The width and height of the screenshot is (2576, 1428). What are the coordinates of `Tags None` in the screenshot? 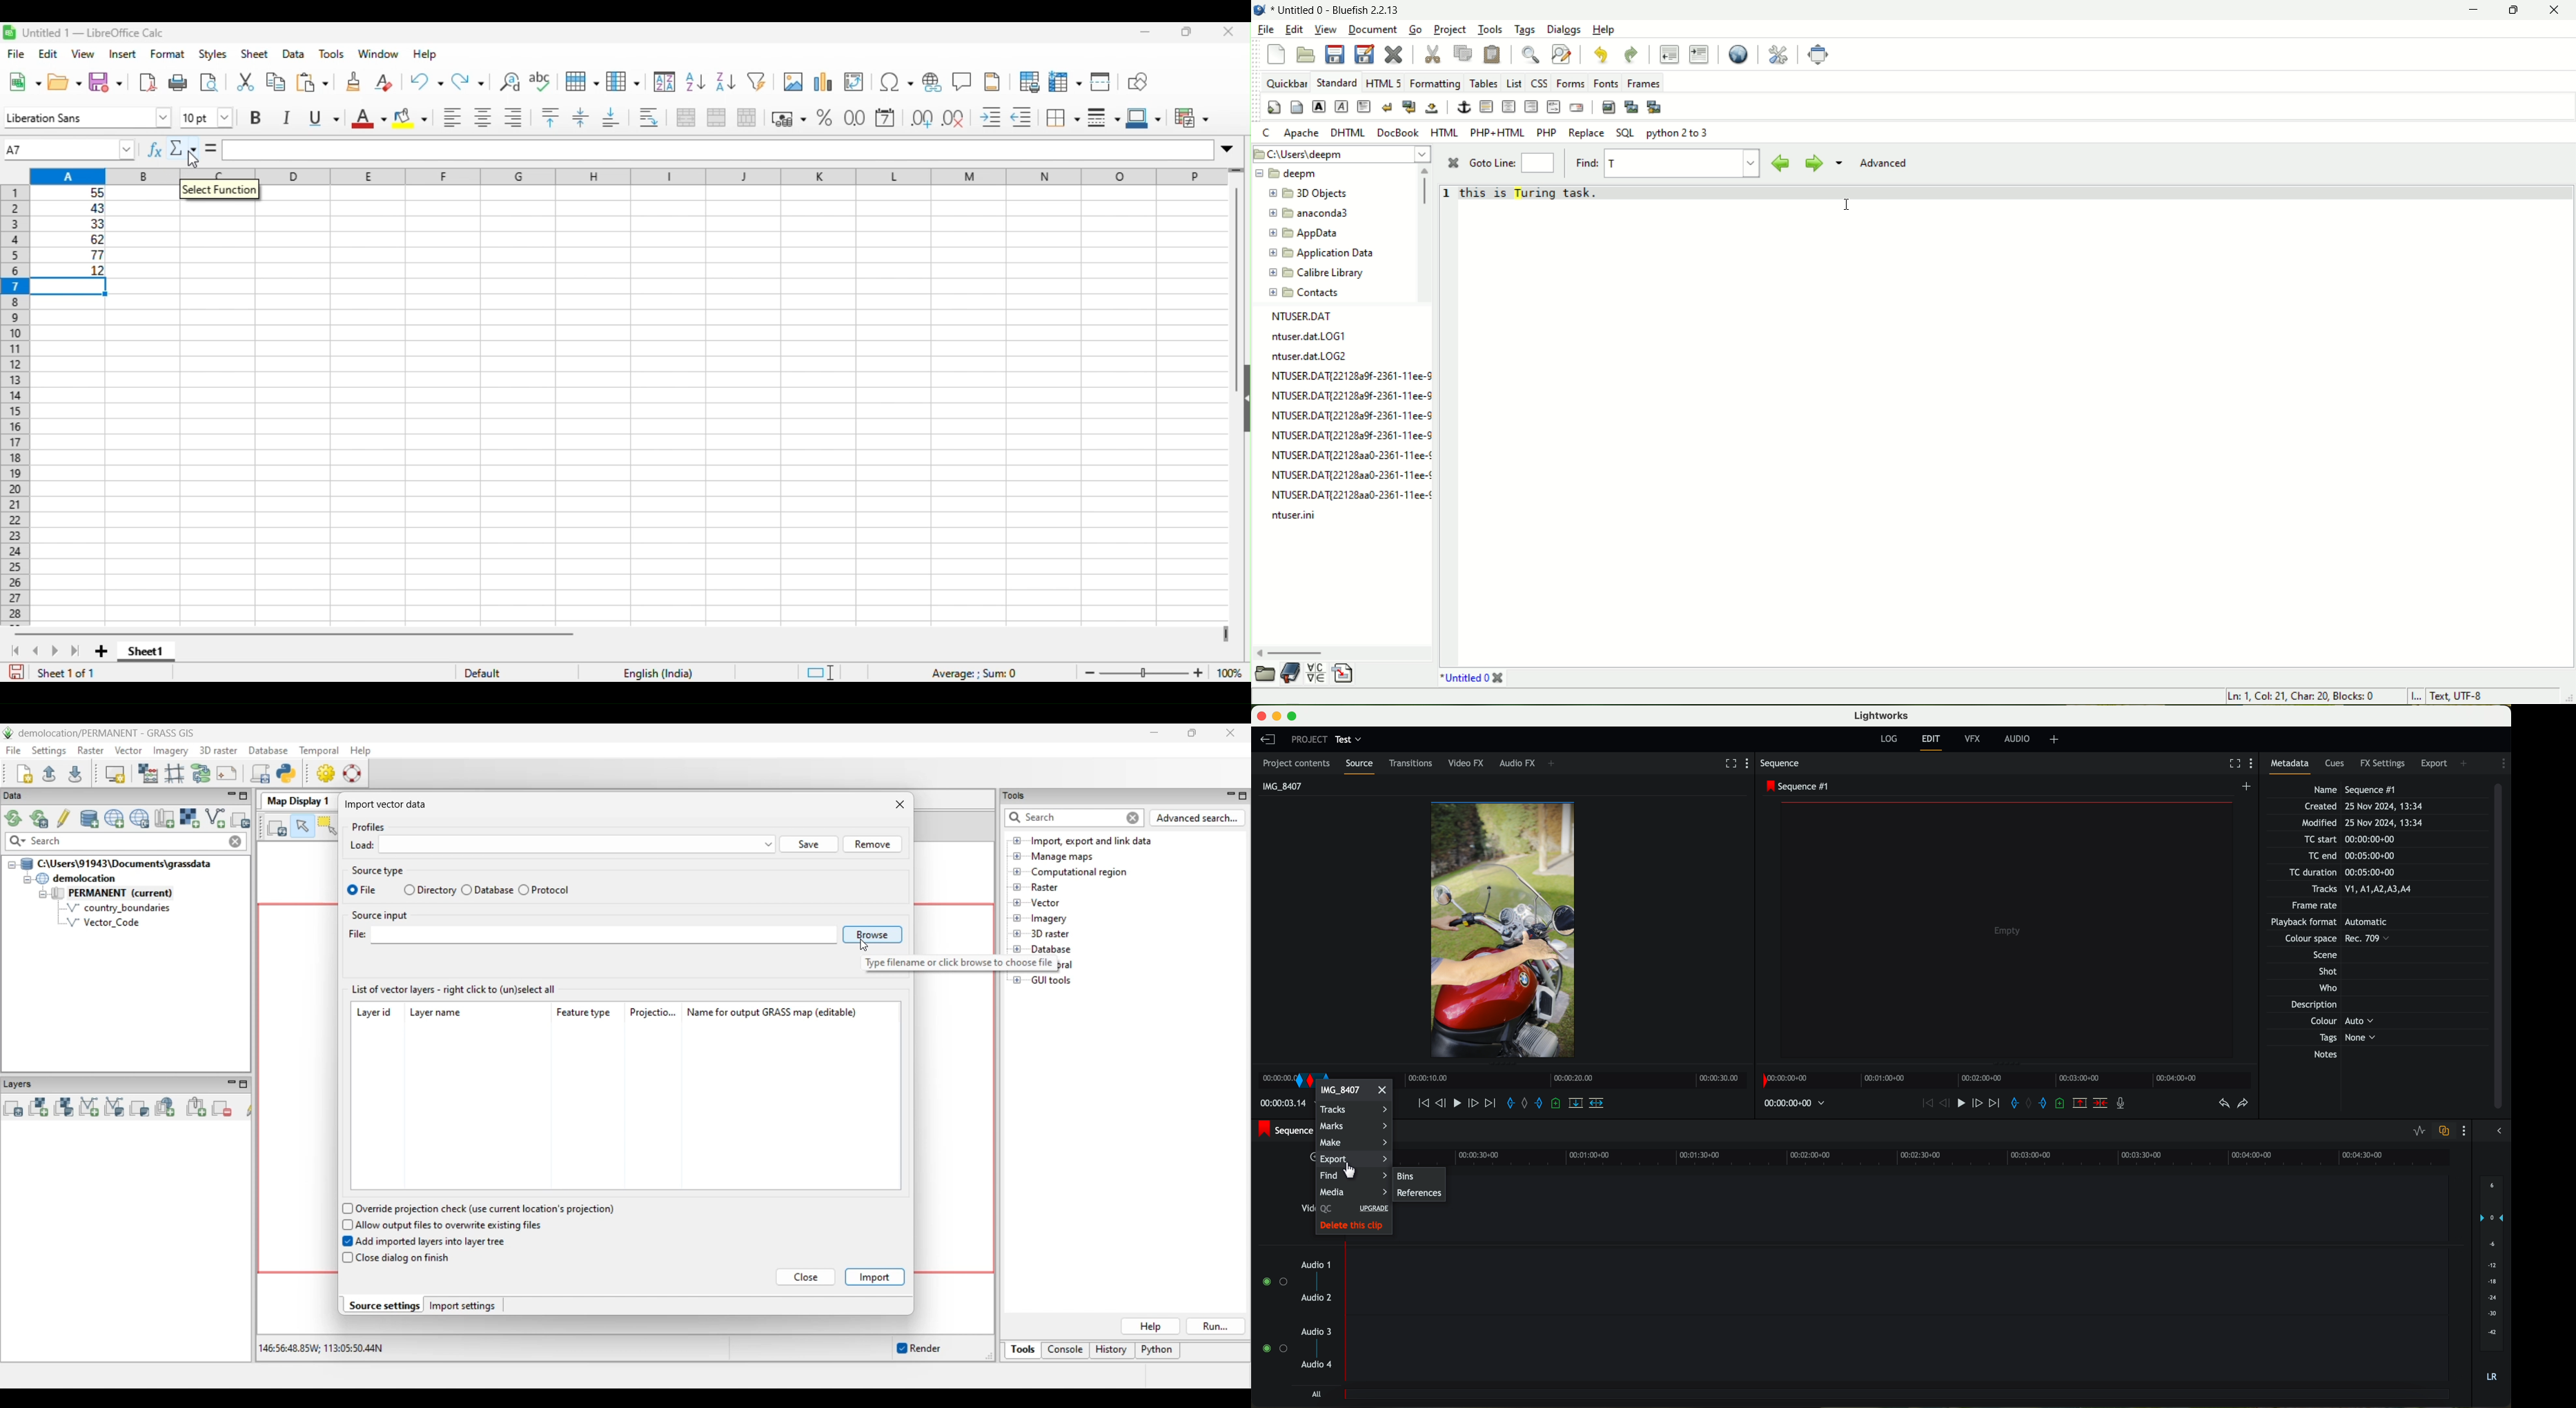 It's located at (2345, 1037).